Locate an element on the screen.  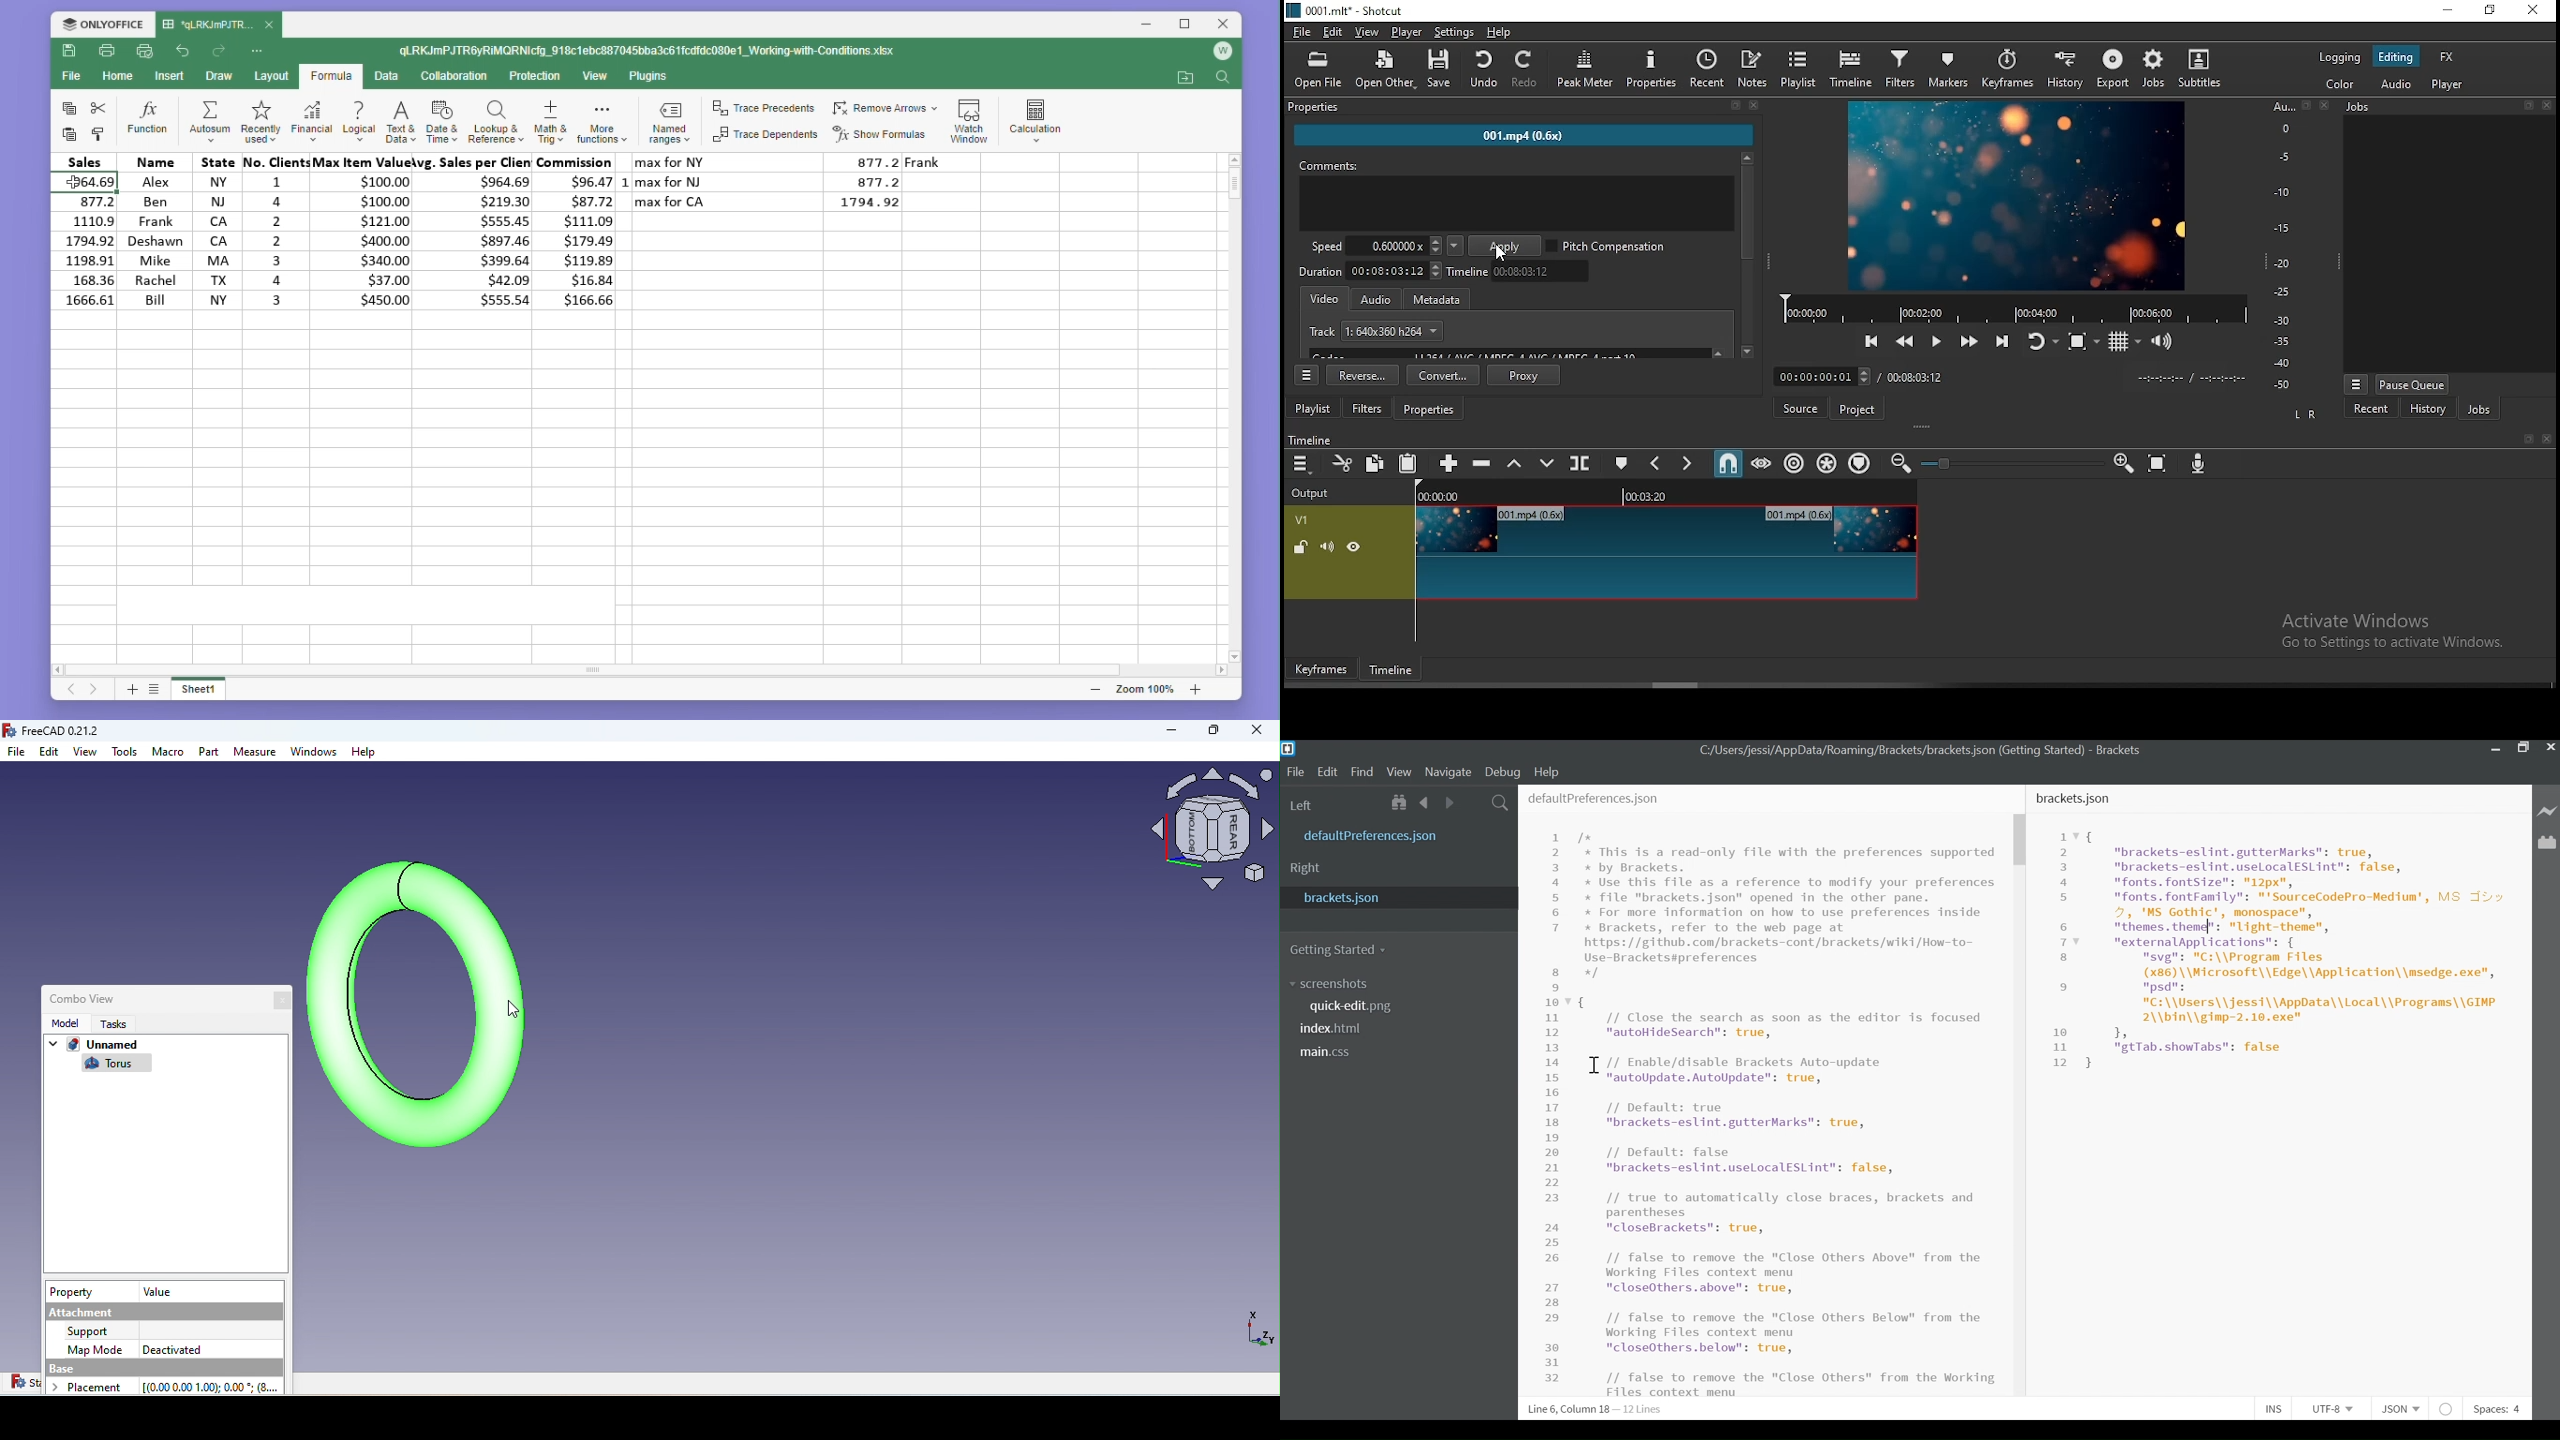
Left is located at coordinates (1303, 805).